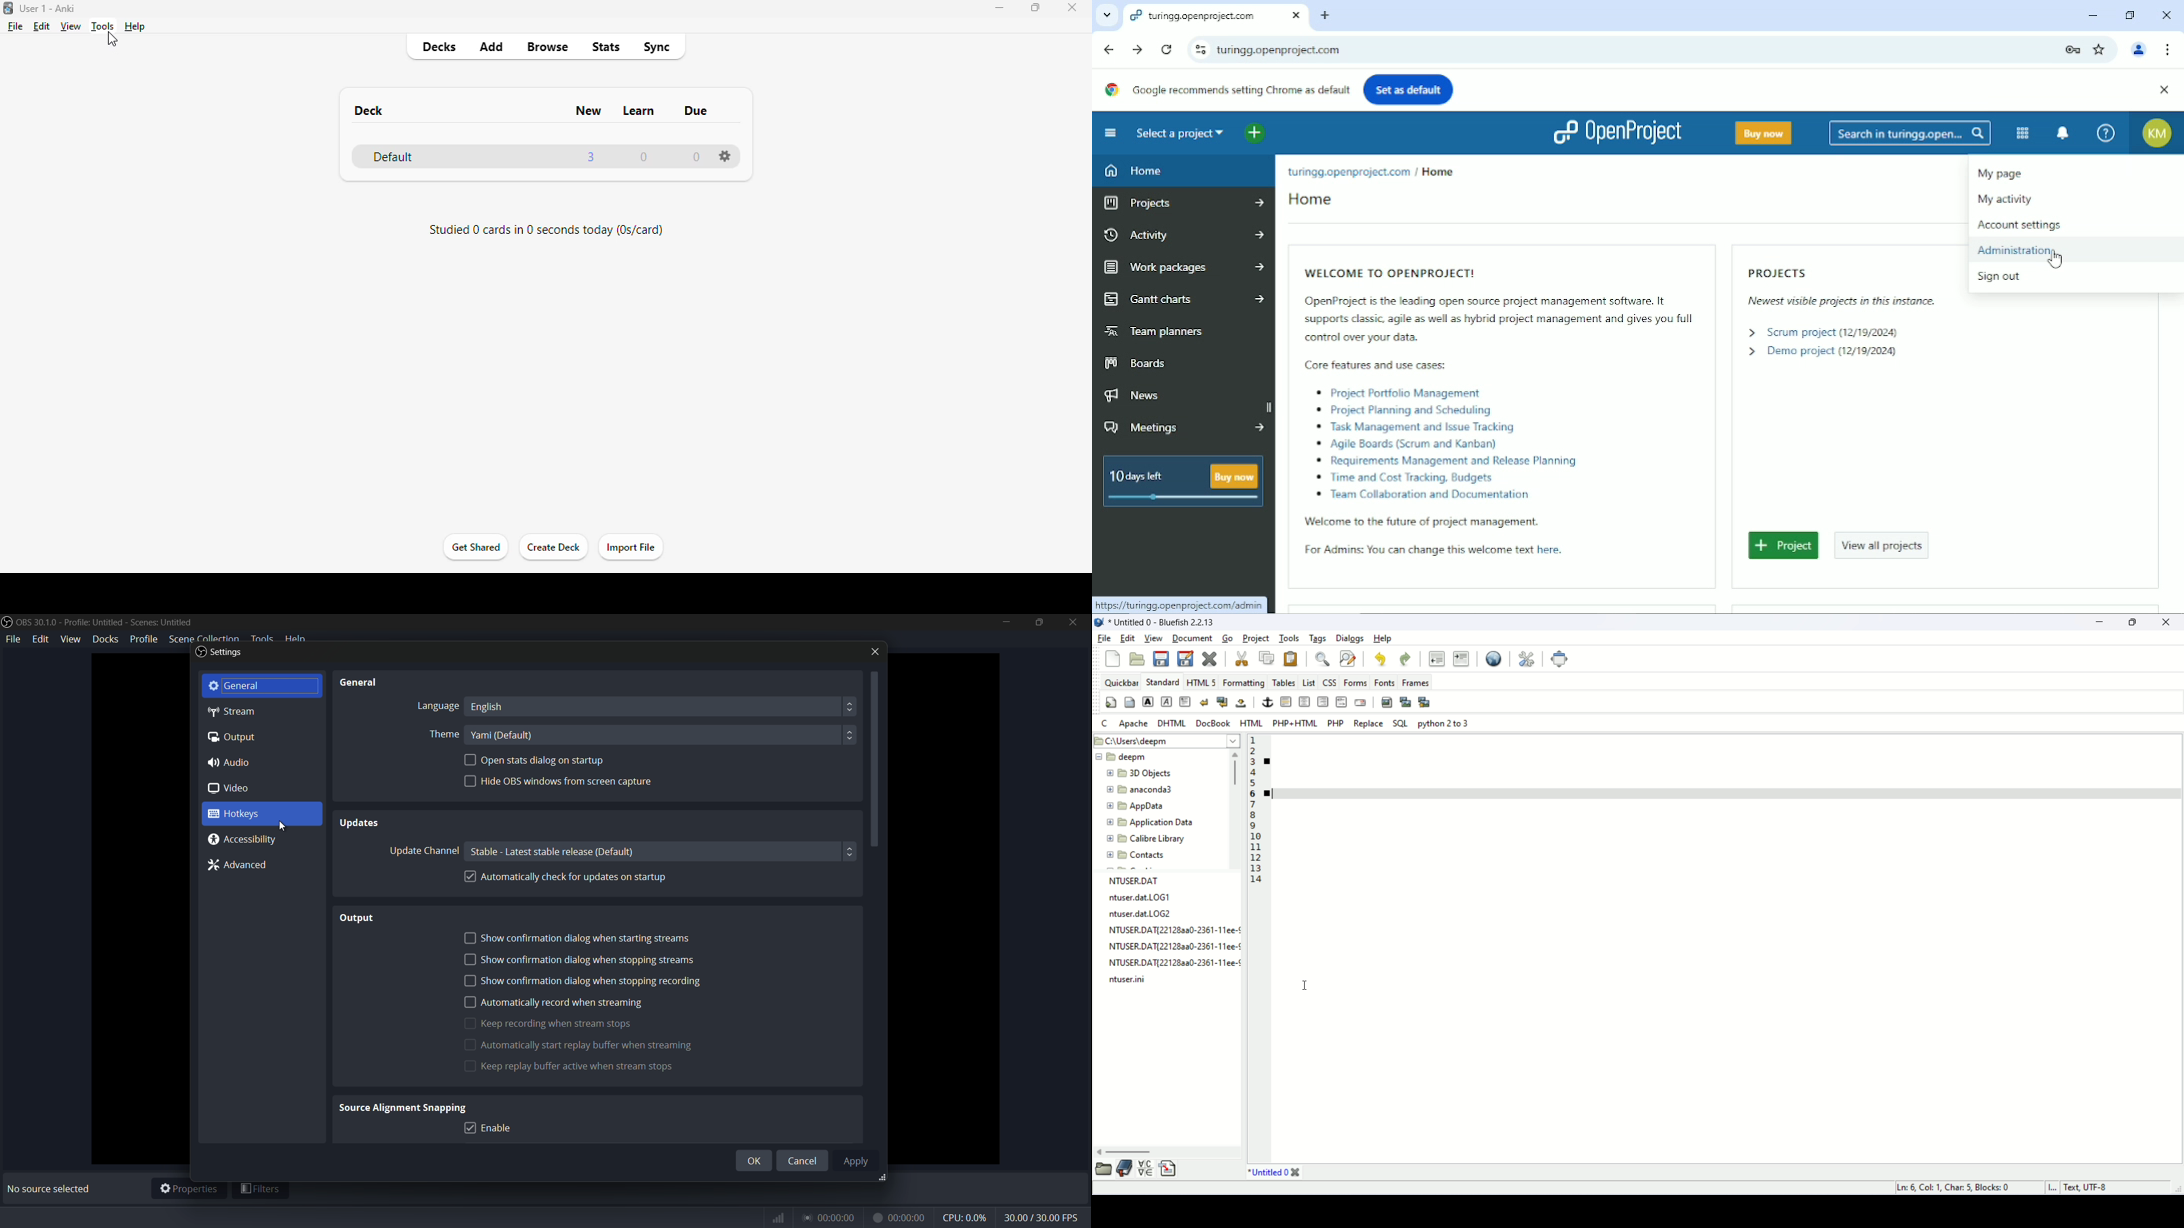 The image size is (2184, 1232). Describe the element at coordinates (1268, 658) in the screenshot. I see `copy` at that location.